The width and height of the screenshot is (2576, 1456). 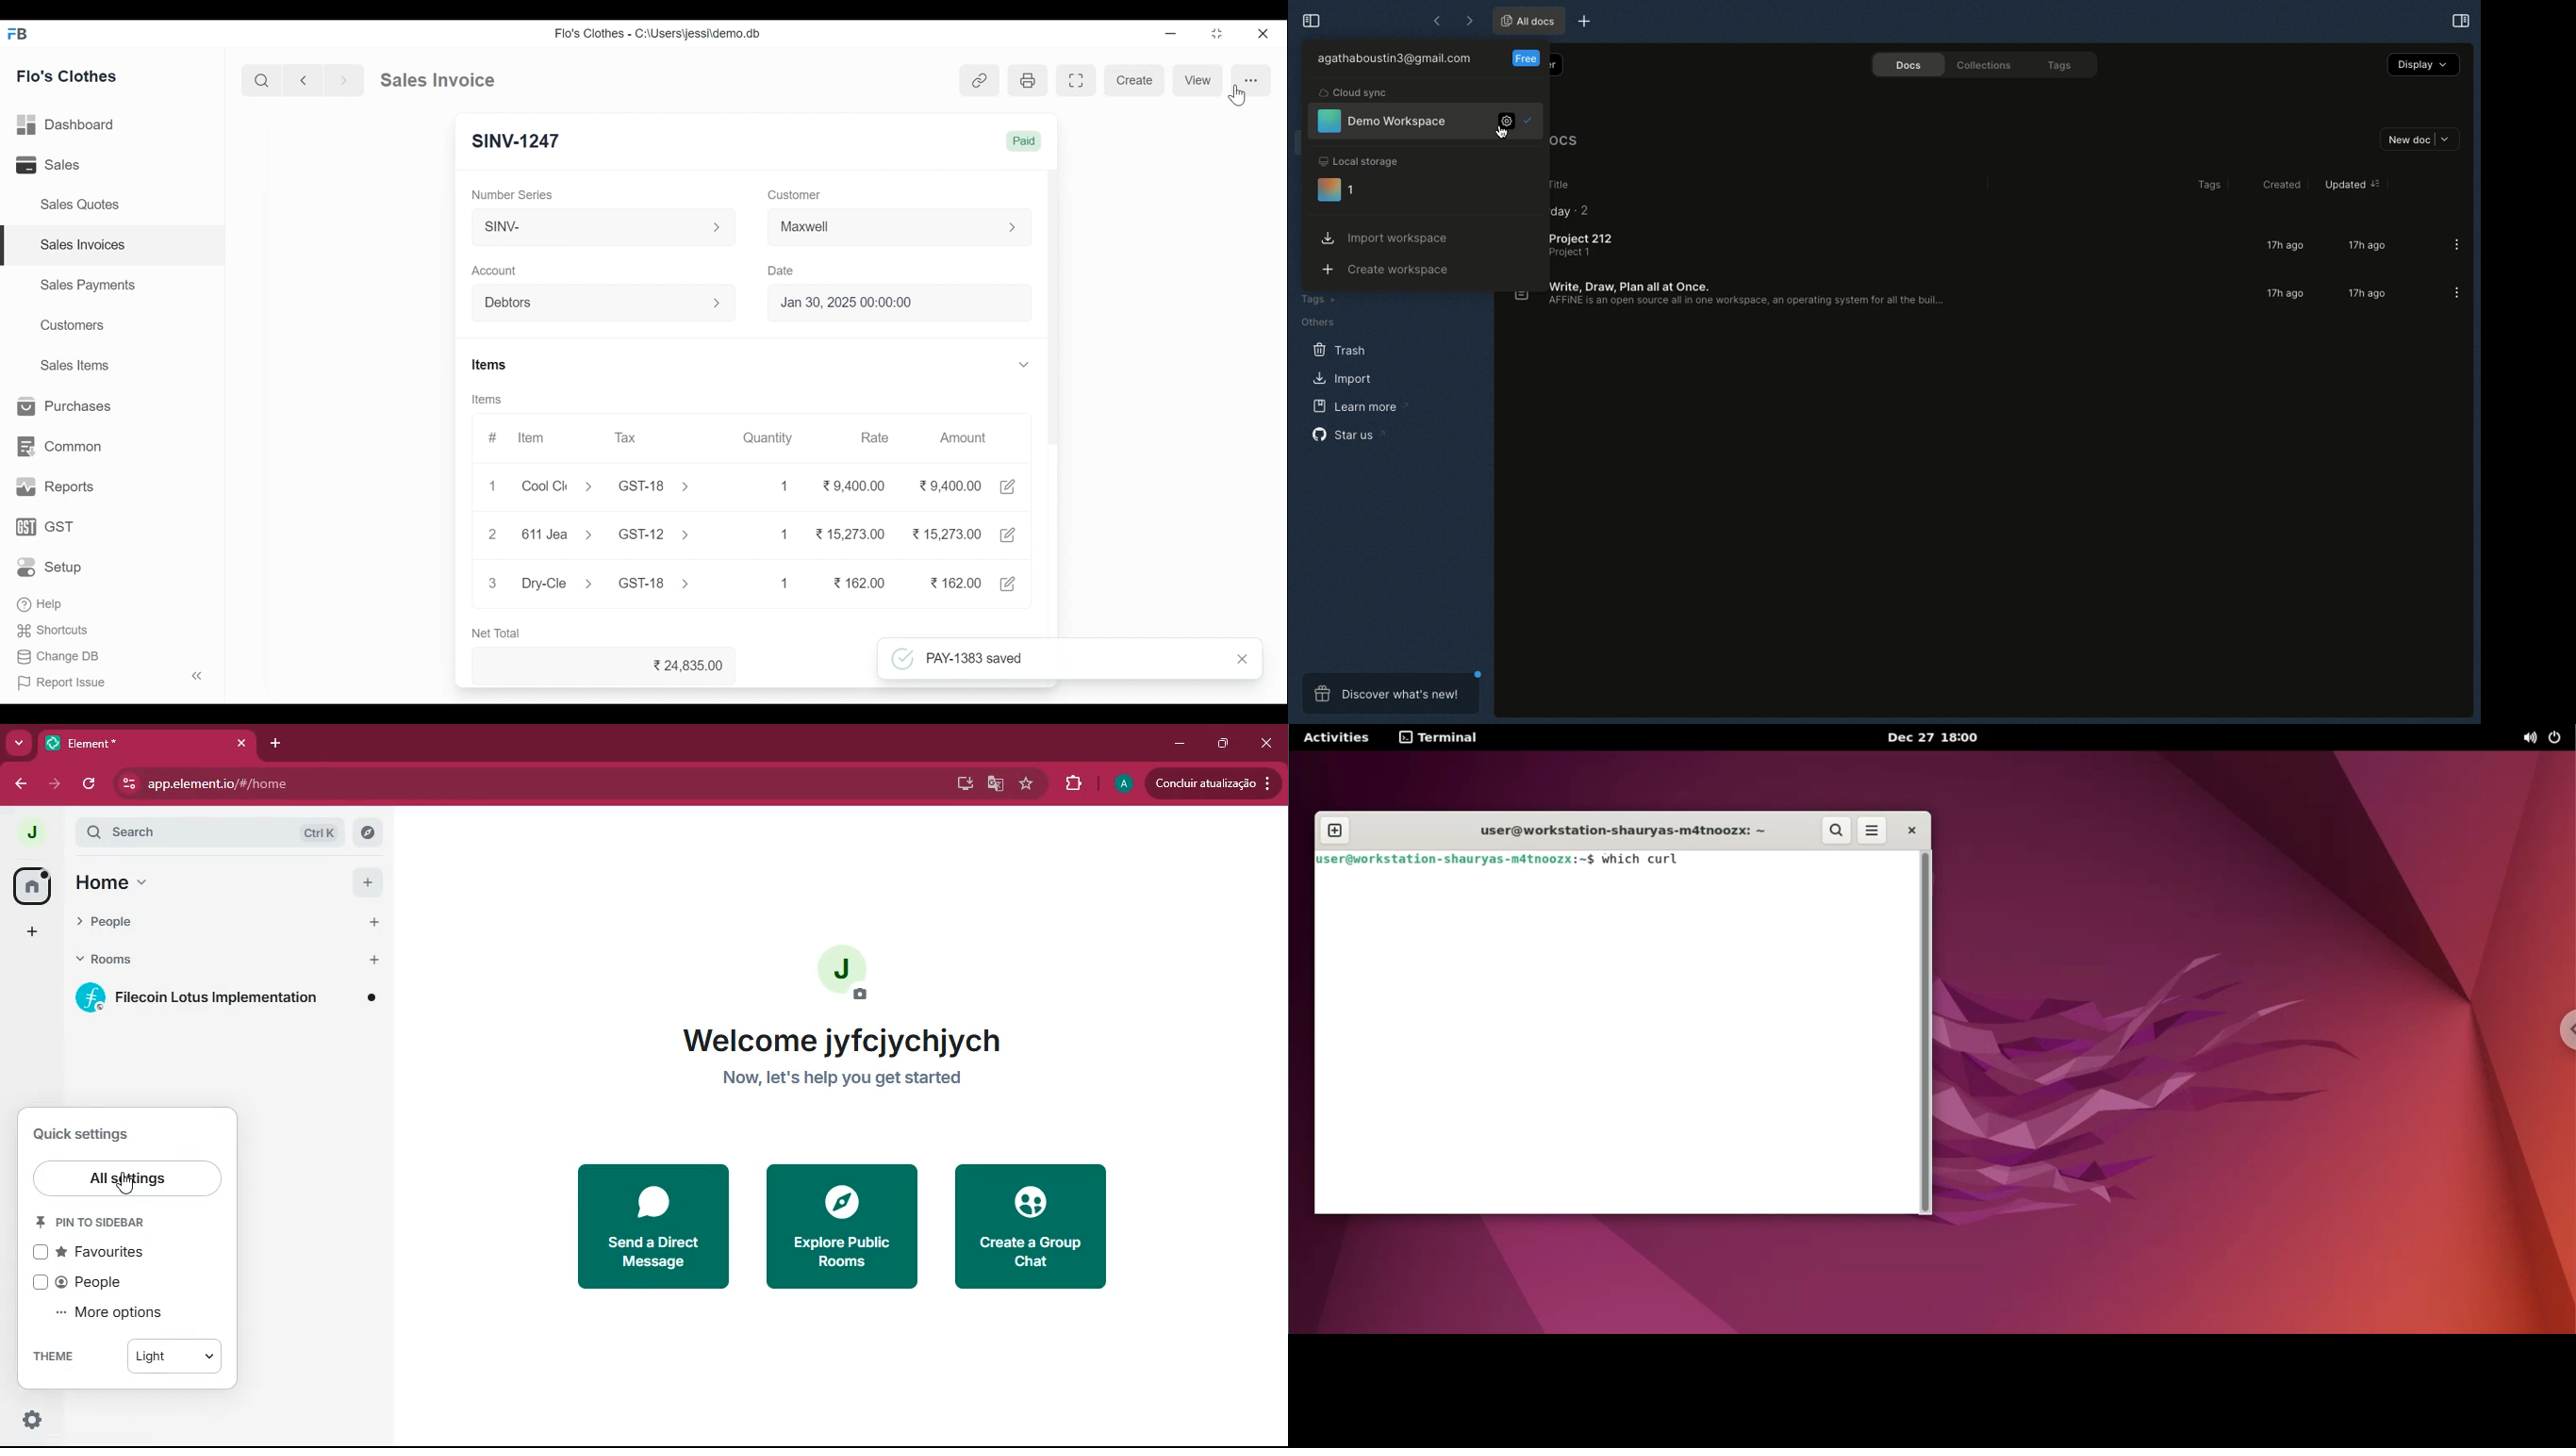 I want to click on Maxwell, so click(x=883, y=229).